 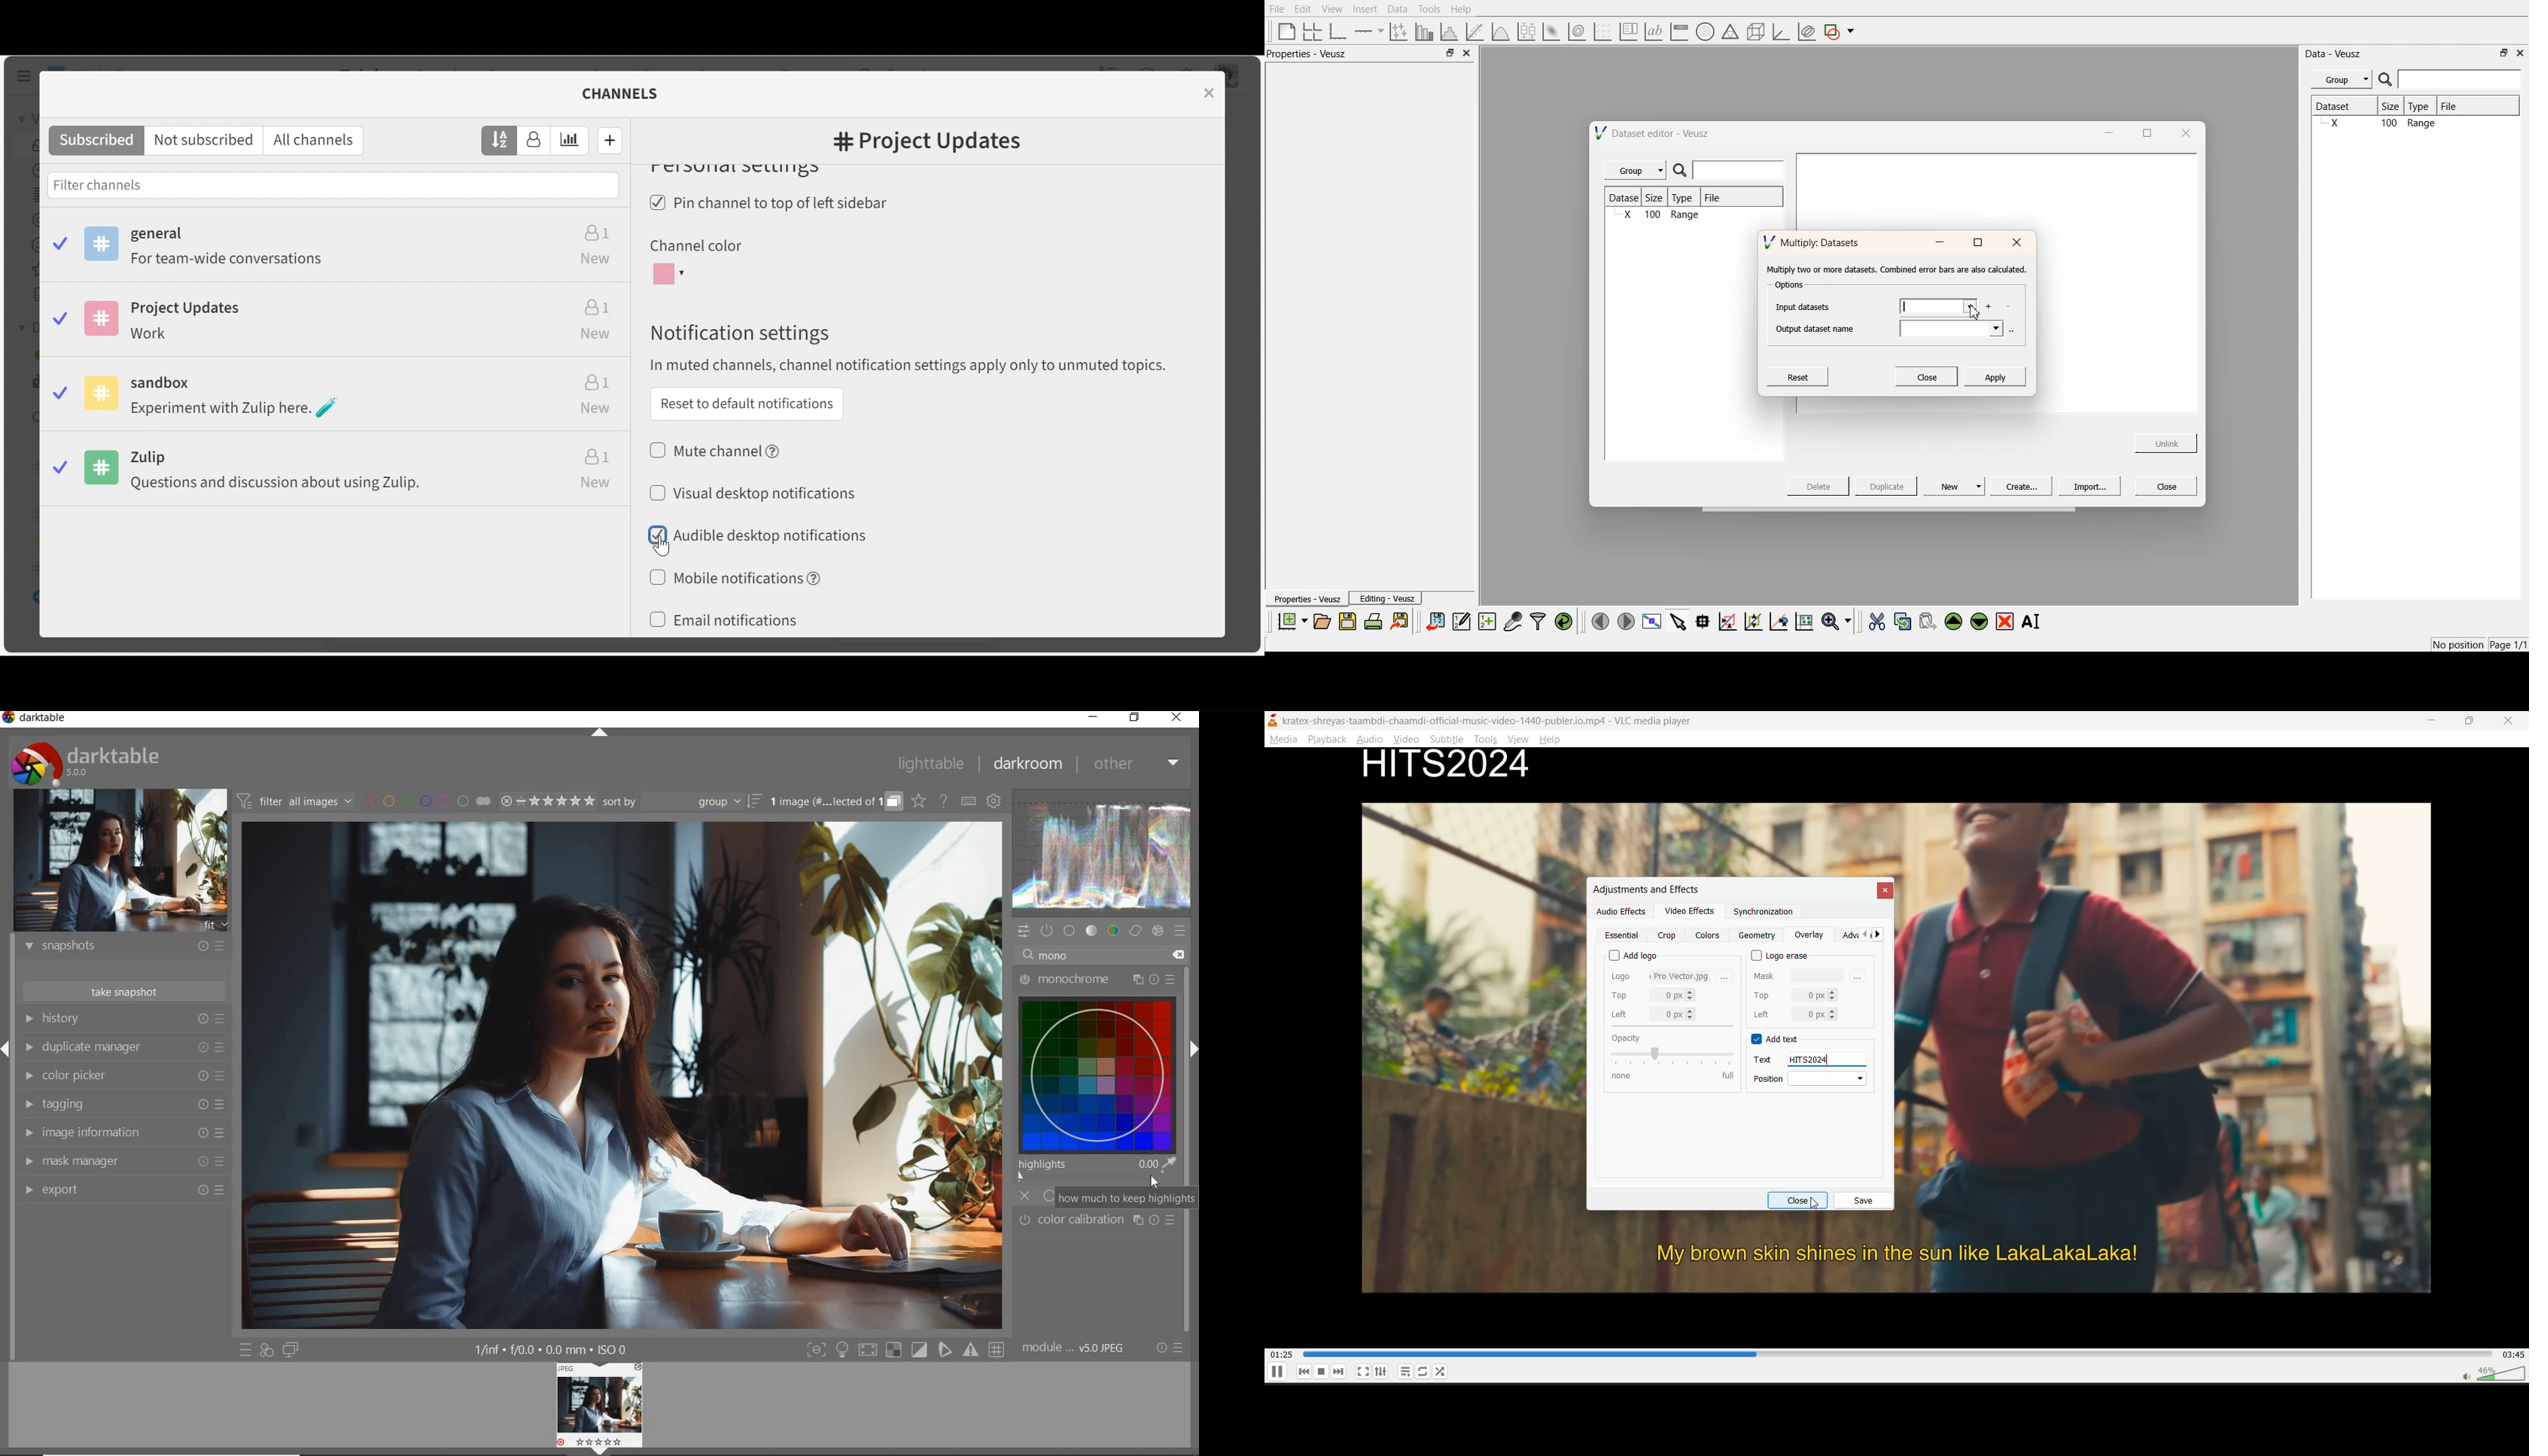 I want to click on text label, so click(x=1652, y=32).